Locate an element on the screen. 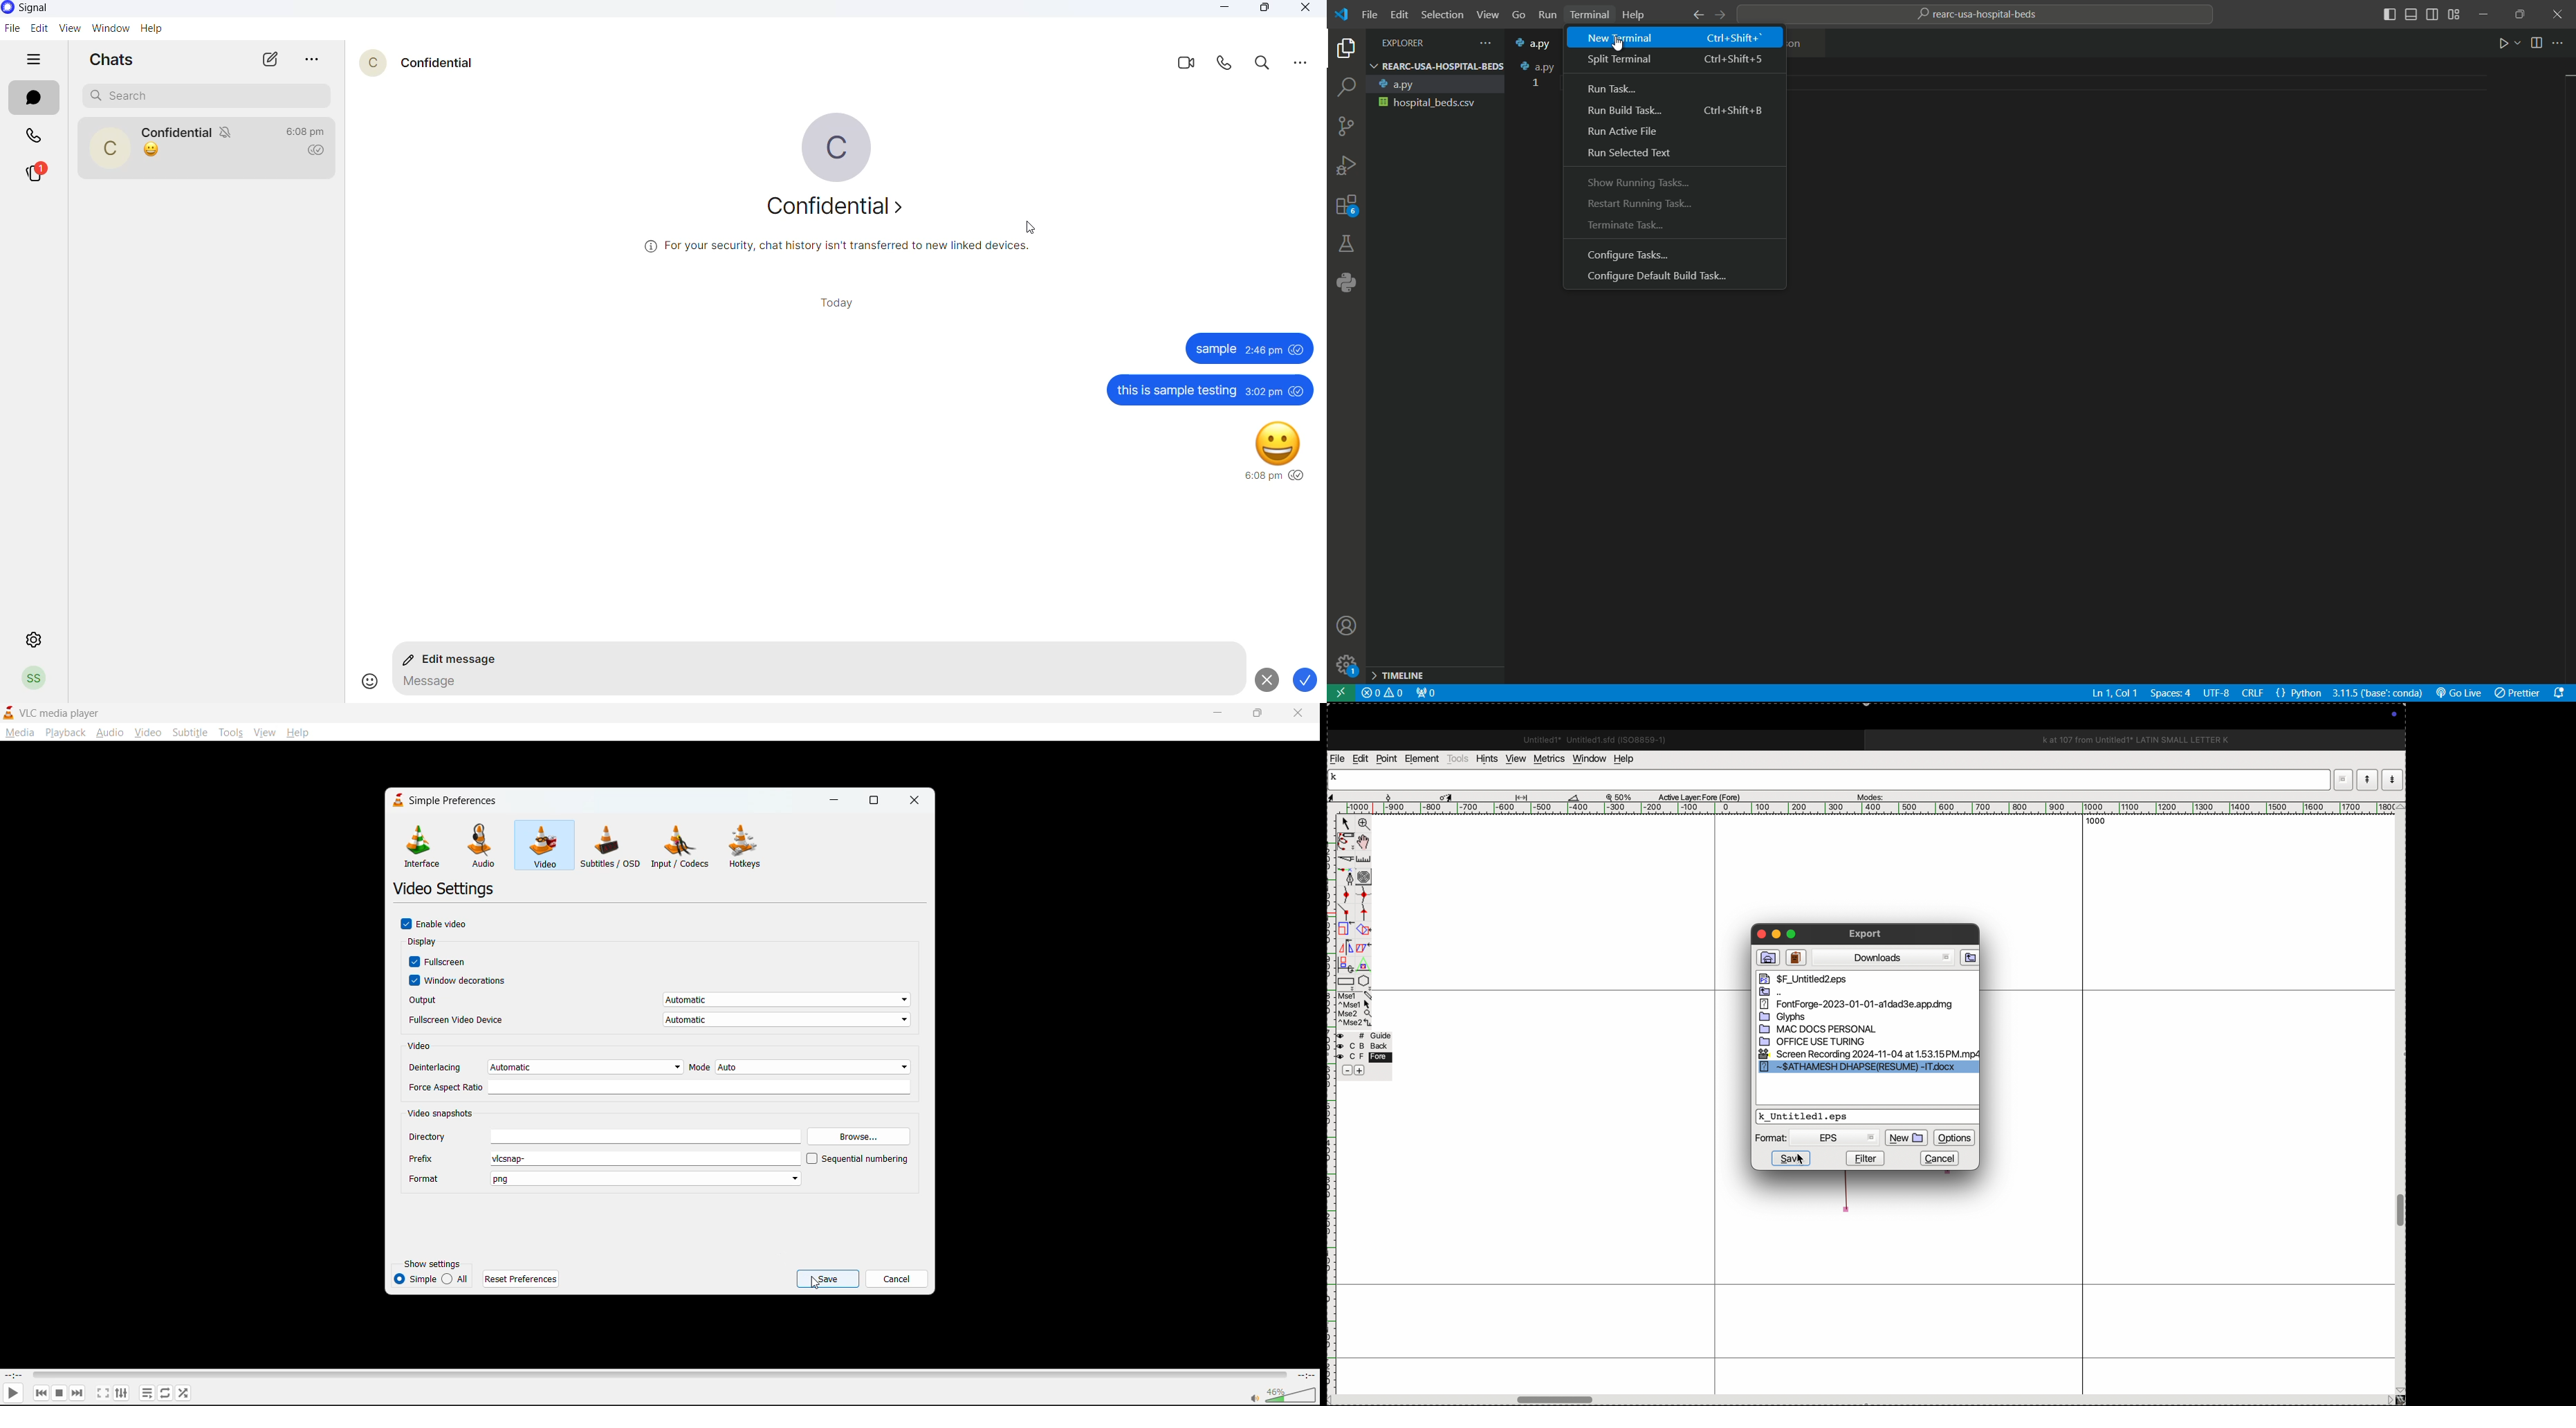  polygon is located at coordinates (1364, 981).